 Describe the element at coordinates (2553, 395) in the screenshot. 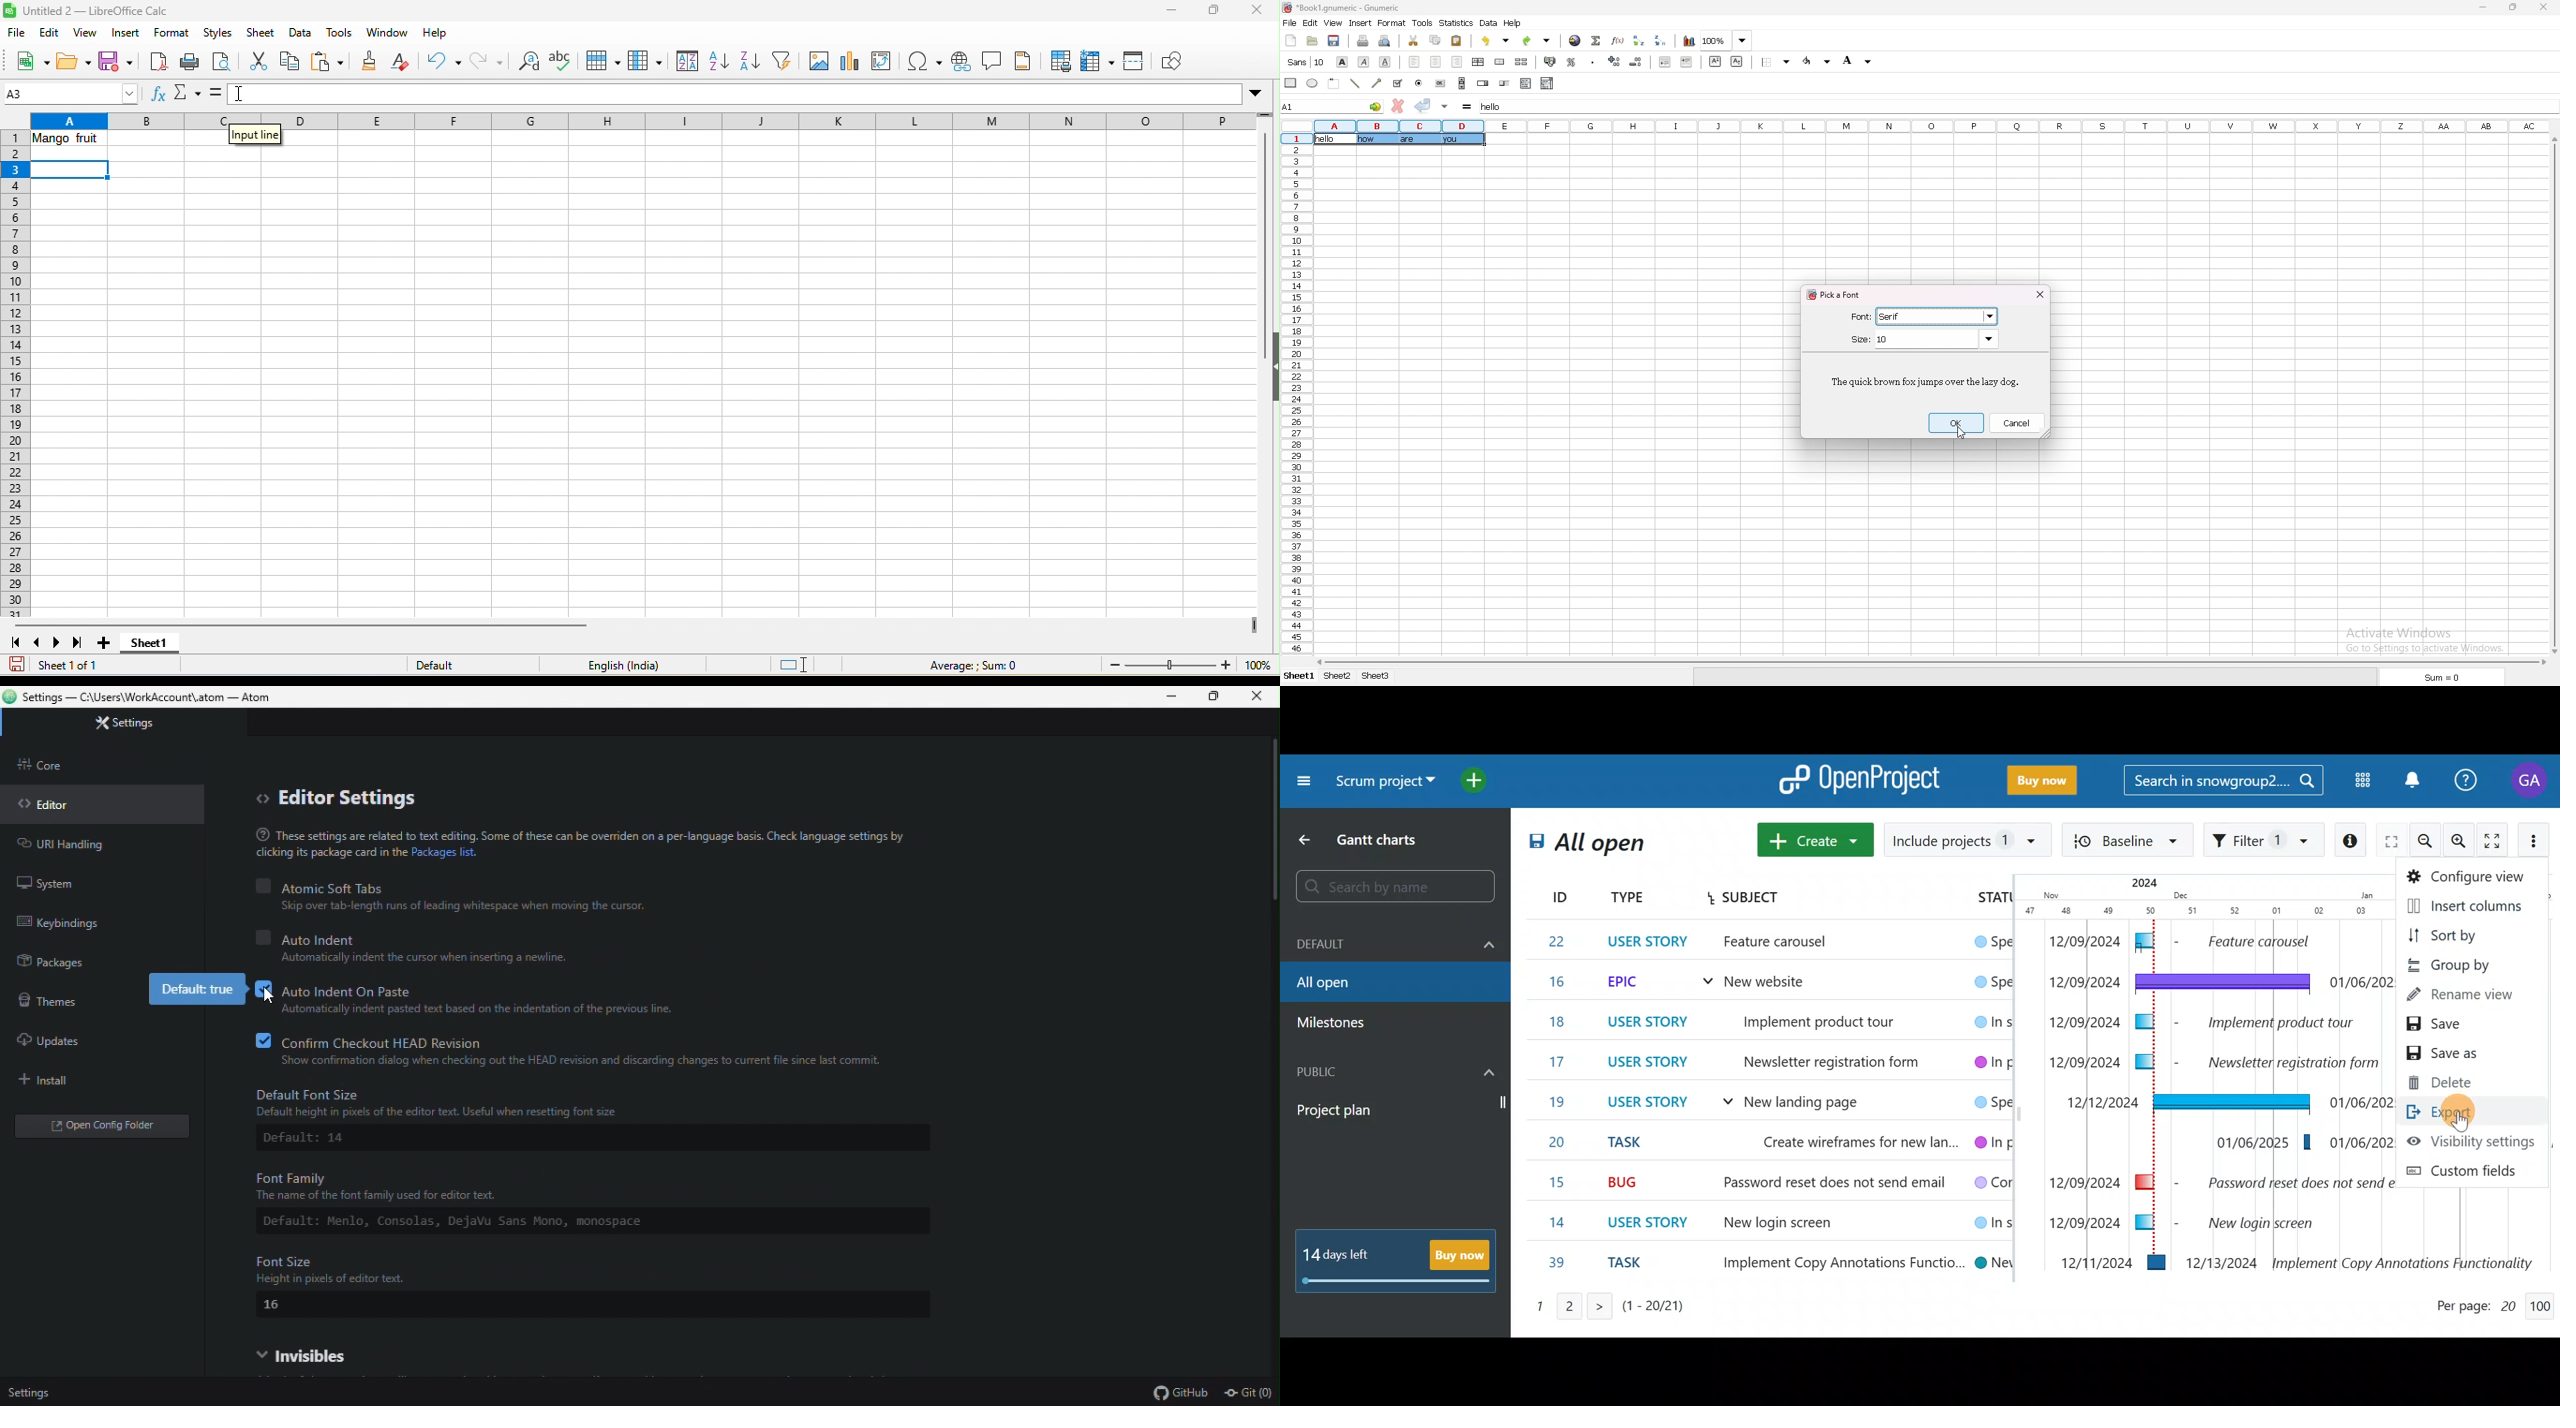

I see `scroll bar` at that location.